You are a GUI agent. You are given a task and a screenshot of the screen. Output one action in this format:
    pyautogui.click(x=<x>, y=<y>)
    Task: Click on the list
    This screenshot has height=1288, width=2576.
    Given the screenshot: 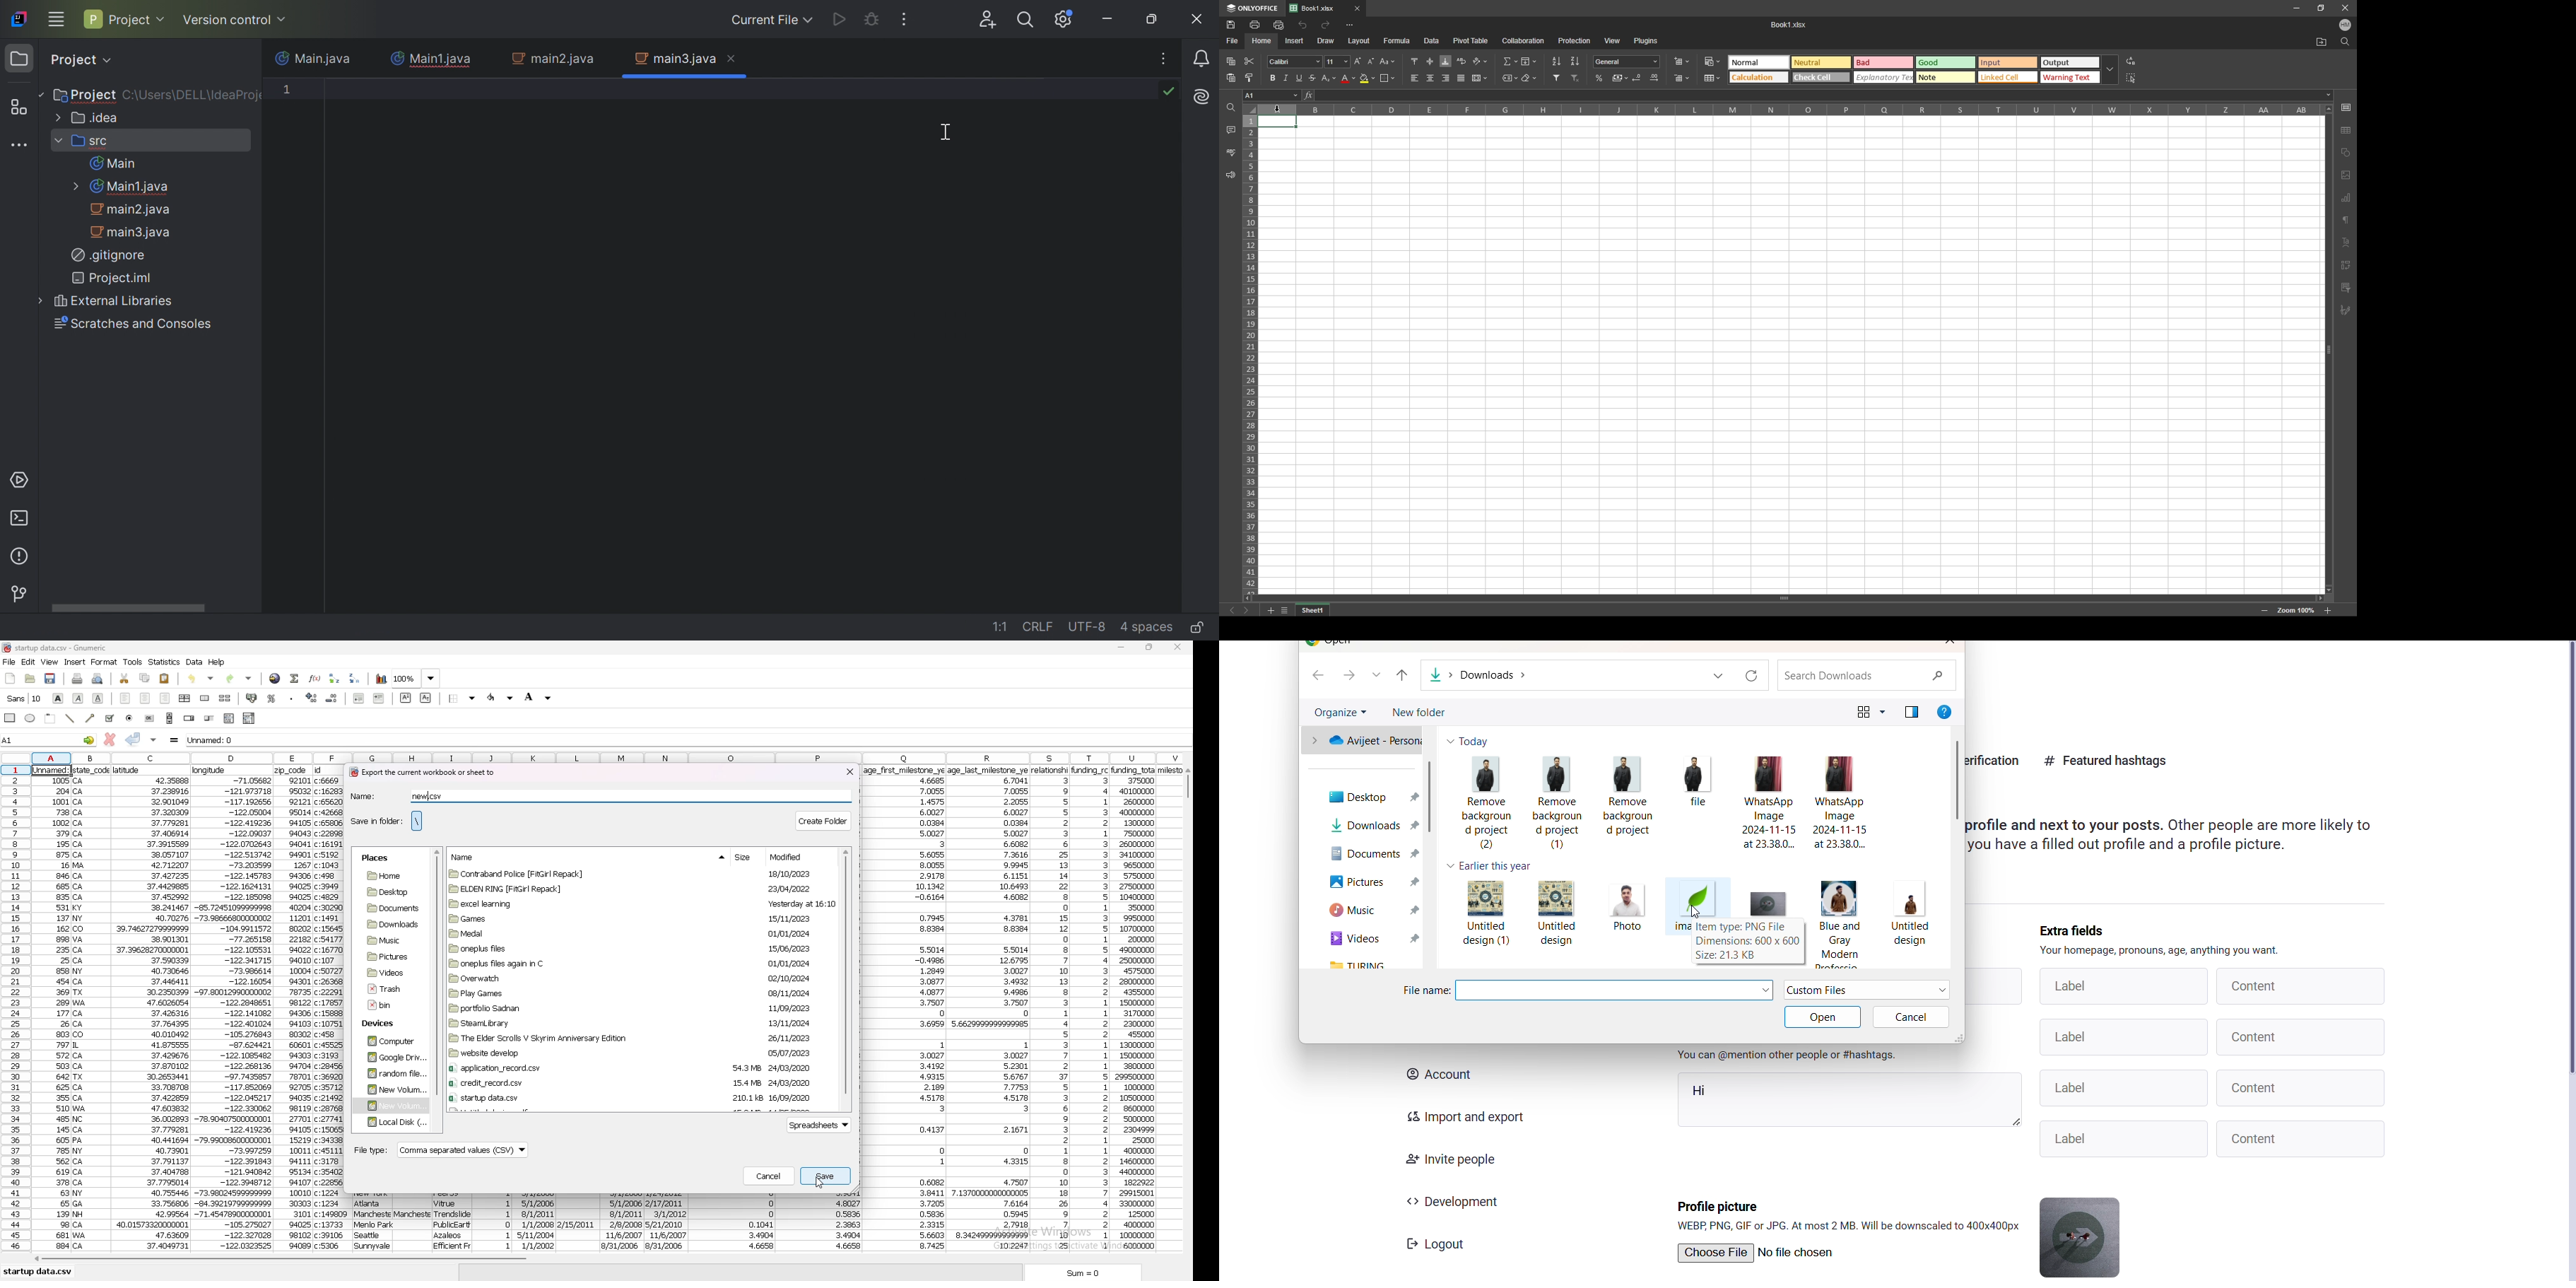 What is the action you would take?
    pyautogui.click(x=229, y=718)
    